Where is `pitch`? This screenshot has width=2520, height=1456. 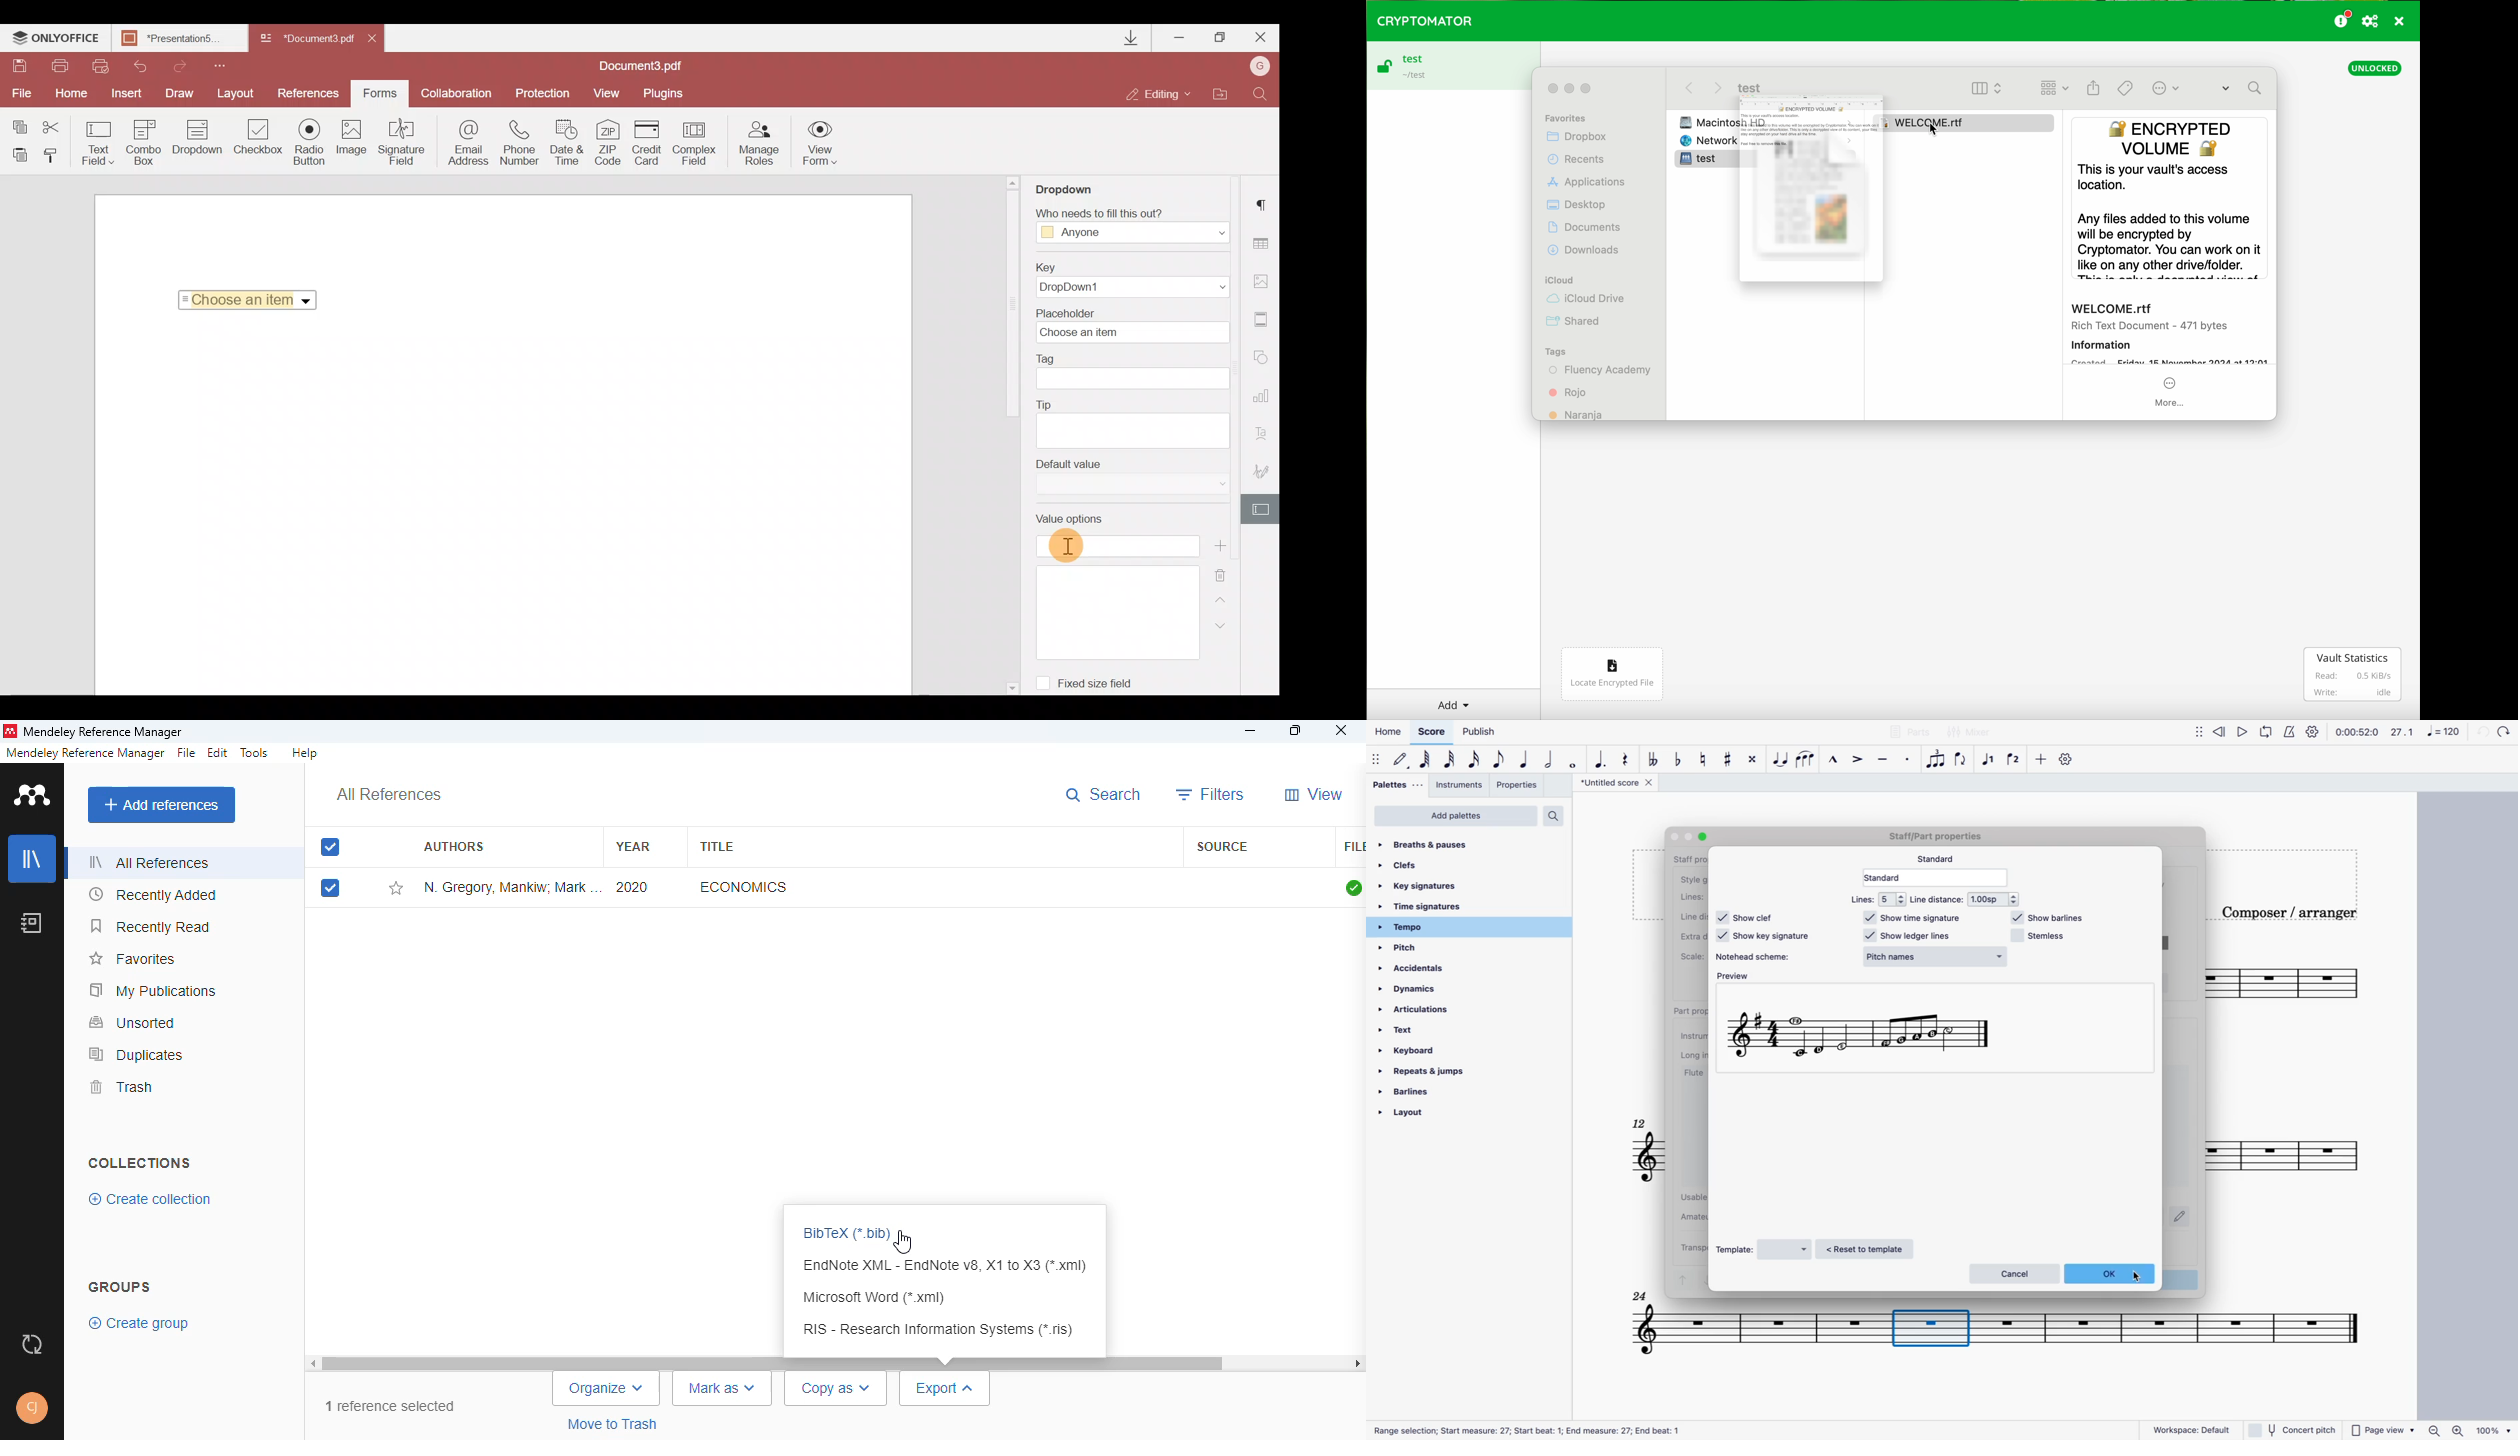
pitch is located at coordinates (1419, 949).